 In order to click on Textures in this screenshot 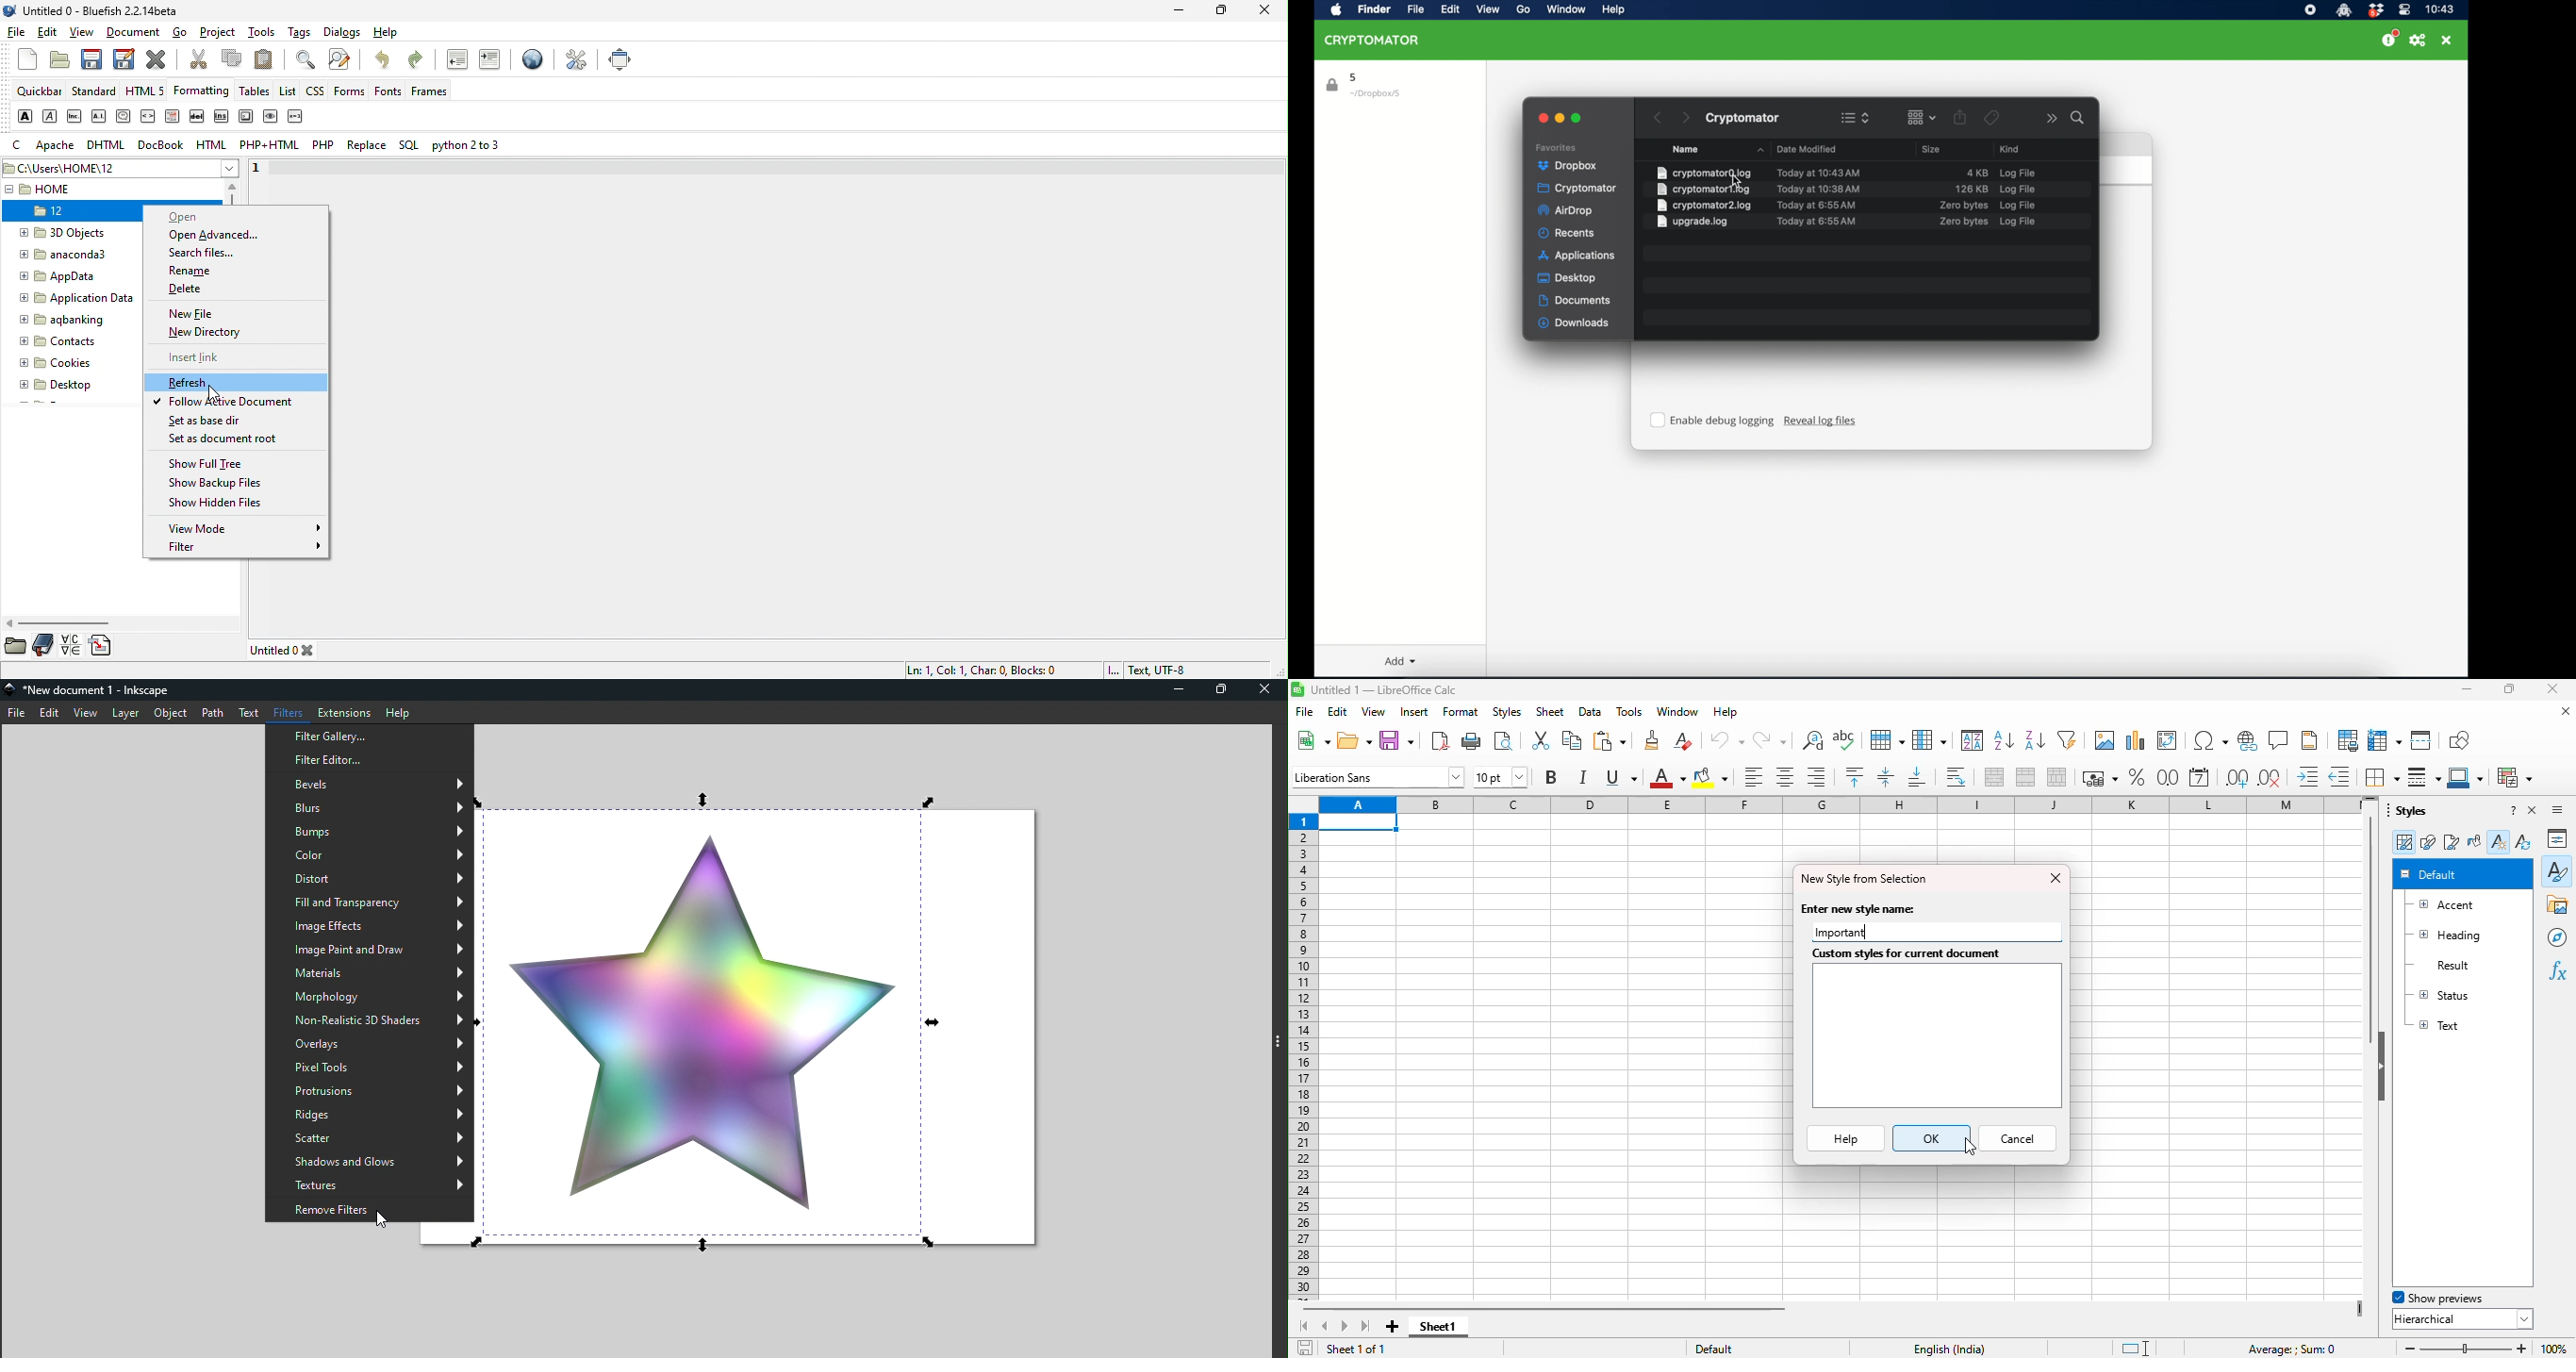, I will do `click(372, 1186)`.